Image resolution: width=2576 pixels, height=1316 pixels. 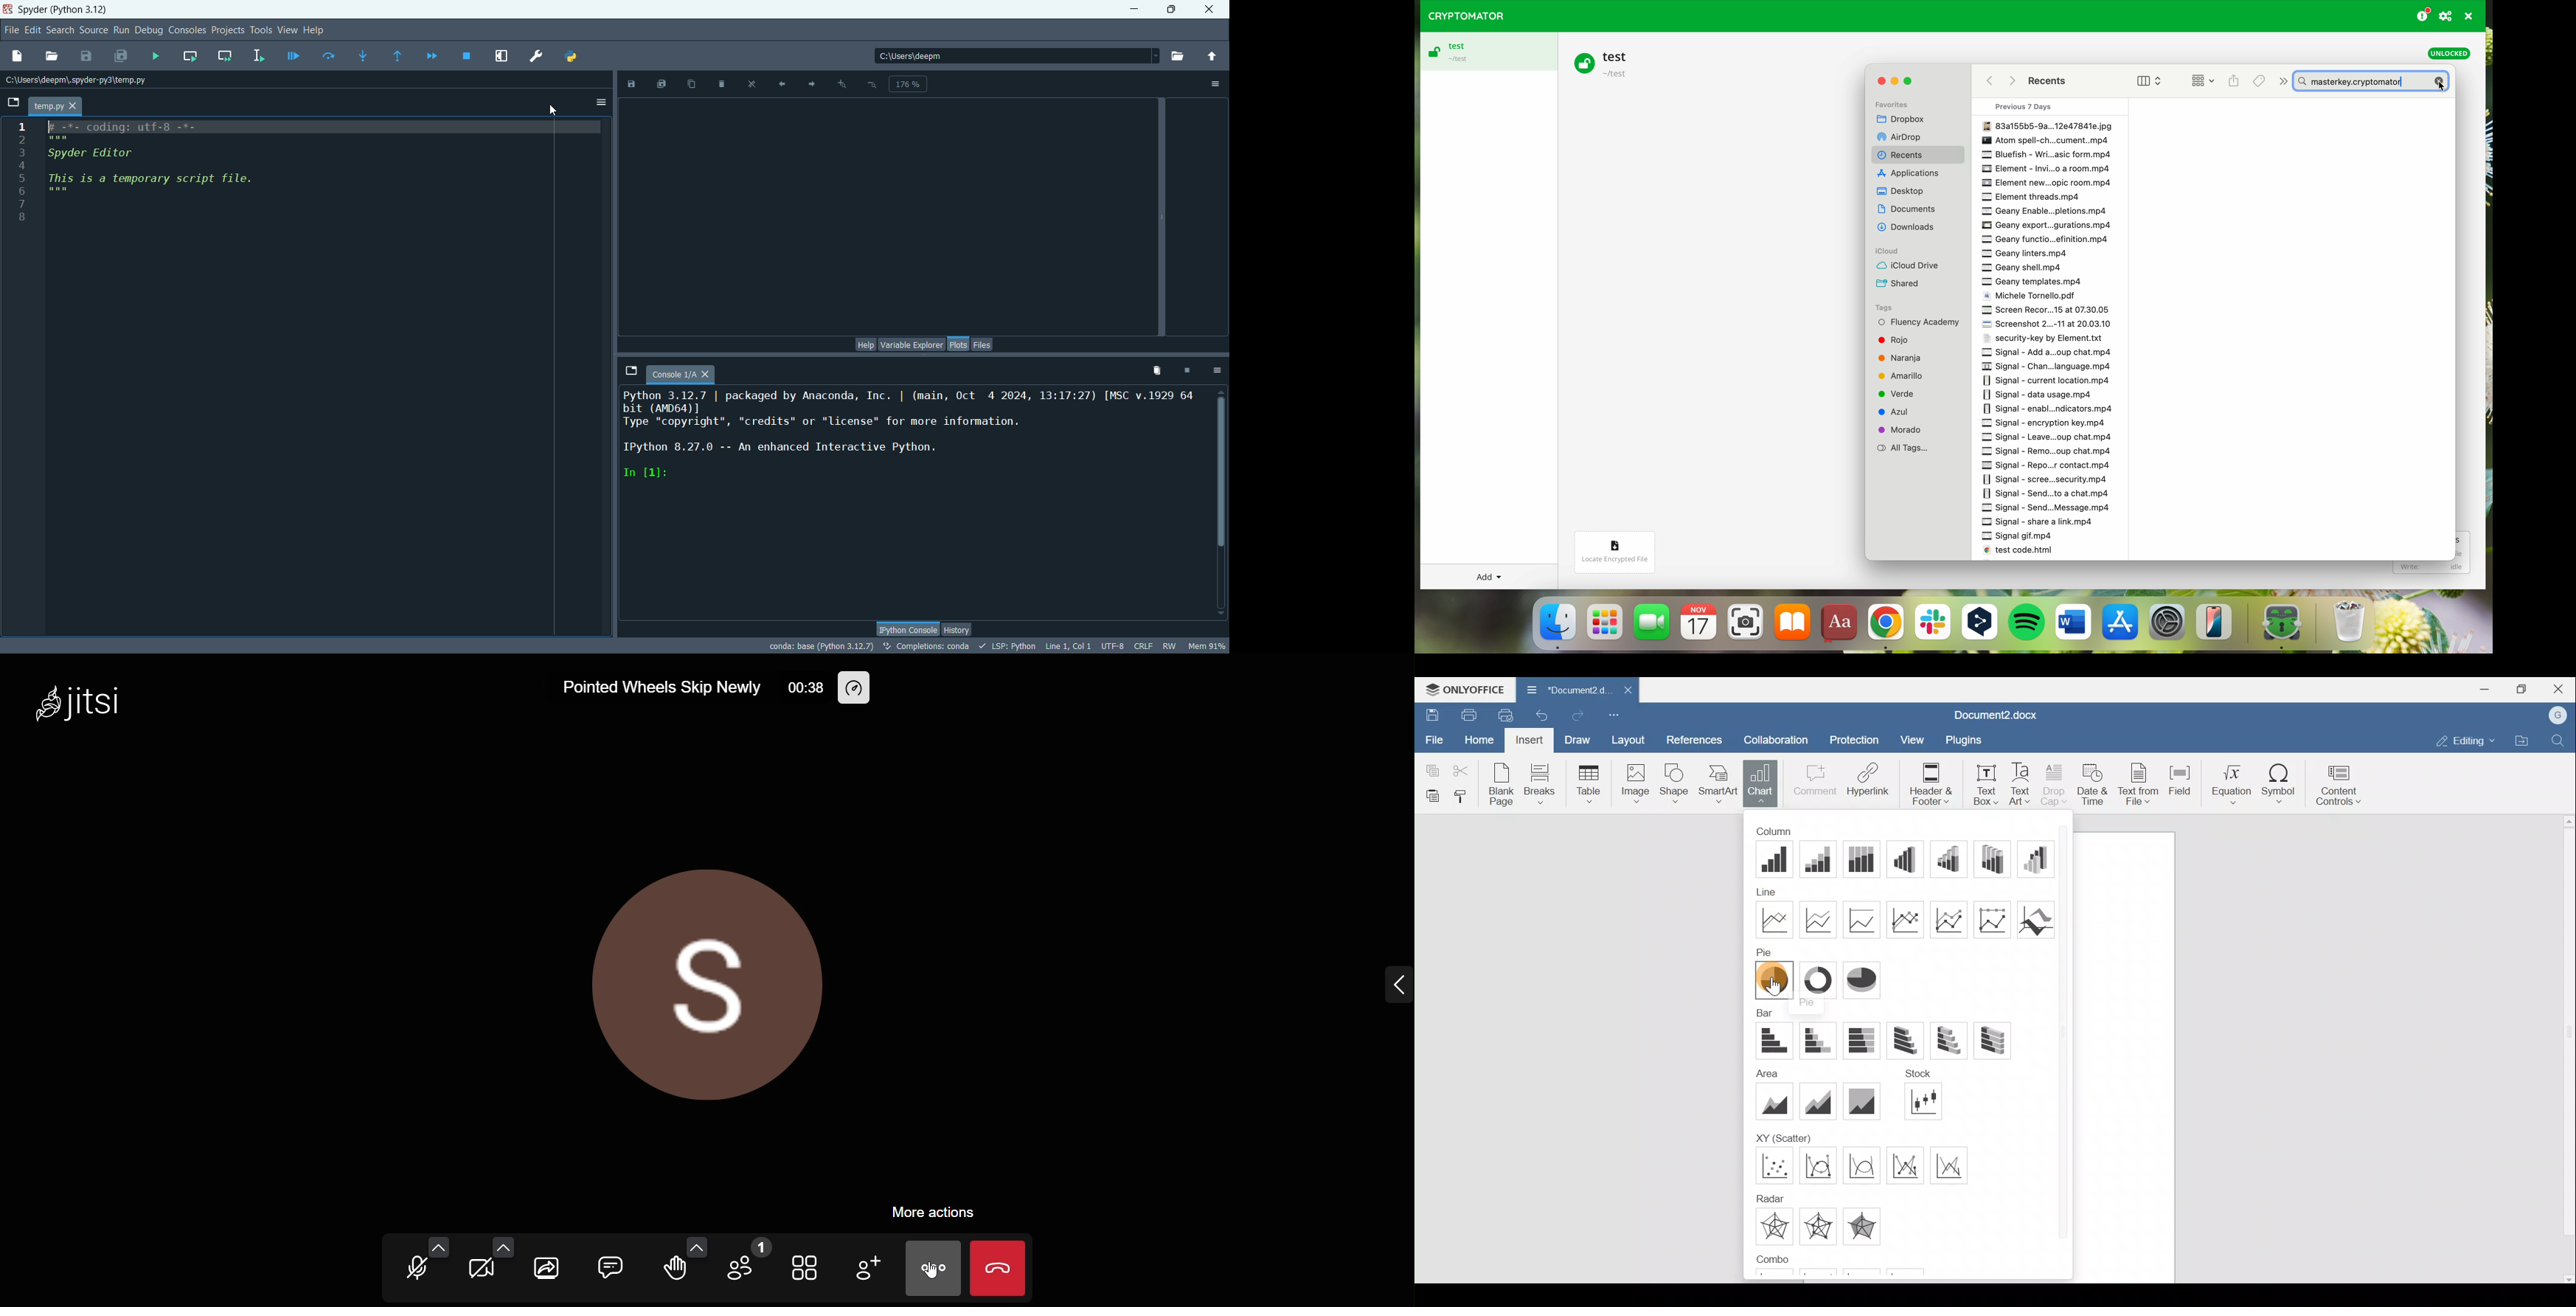 I want to click on files, so click(x=985, y=343).